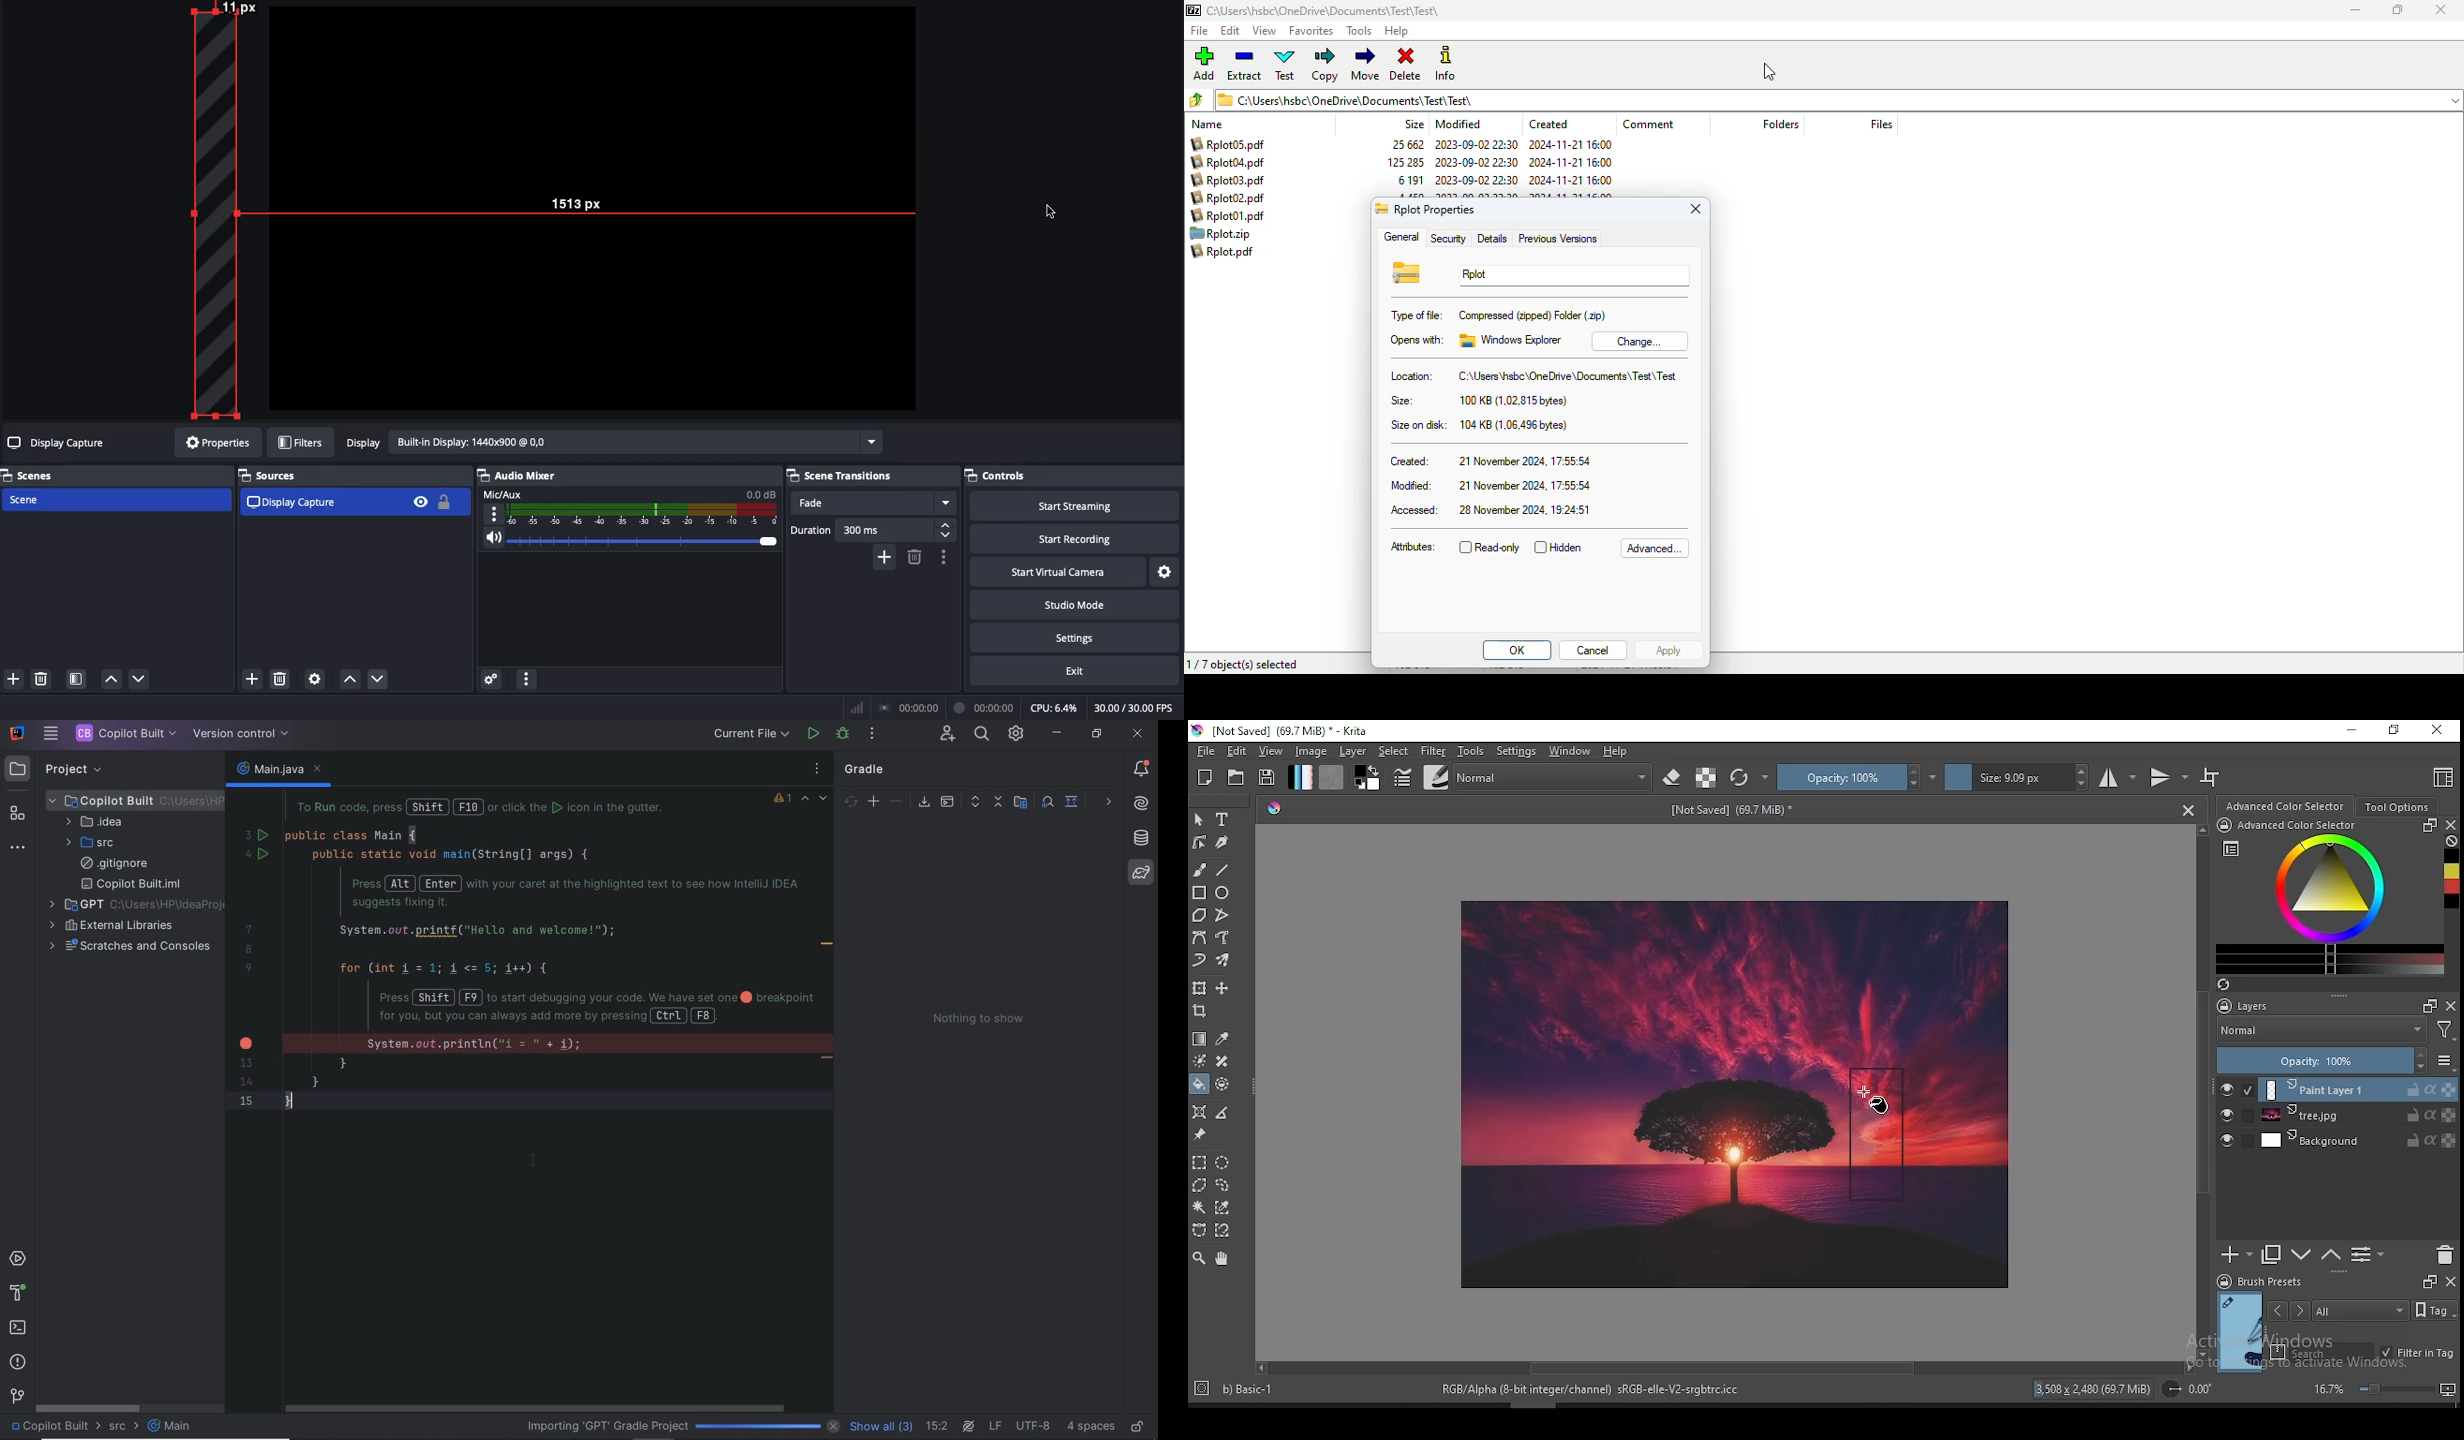 The height and width of the screenshot is (1456, 2464). Describe the element at coordinates (1139, 708) in the screenshot. I see `FPS` at that location.